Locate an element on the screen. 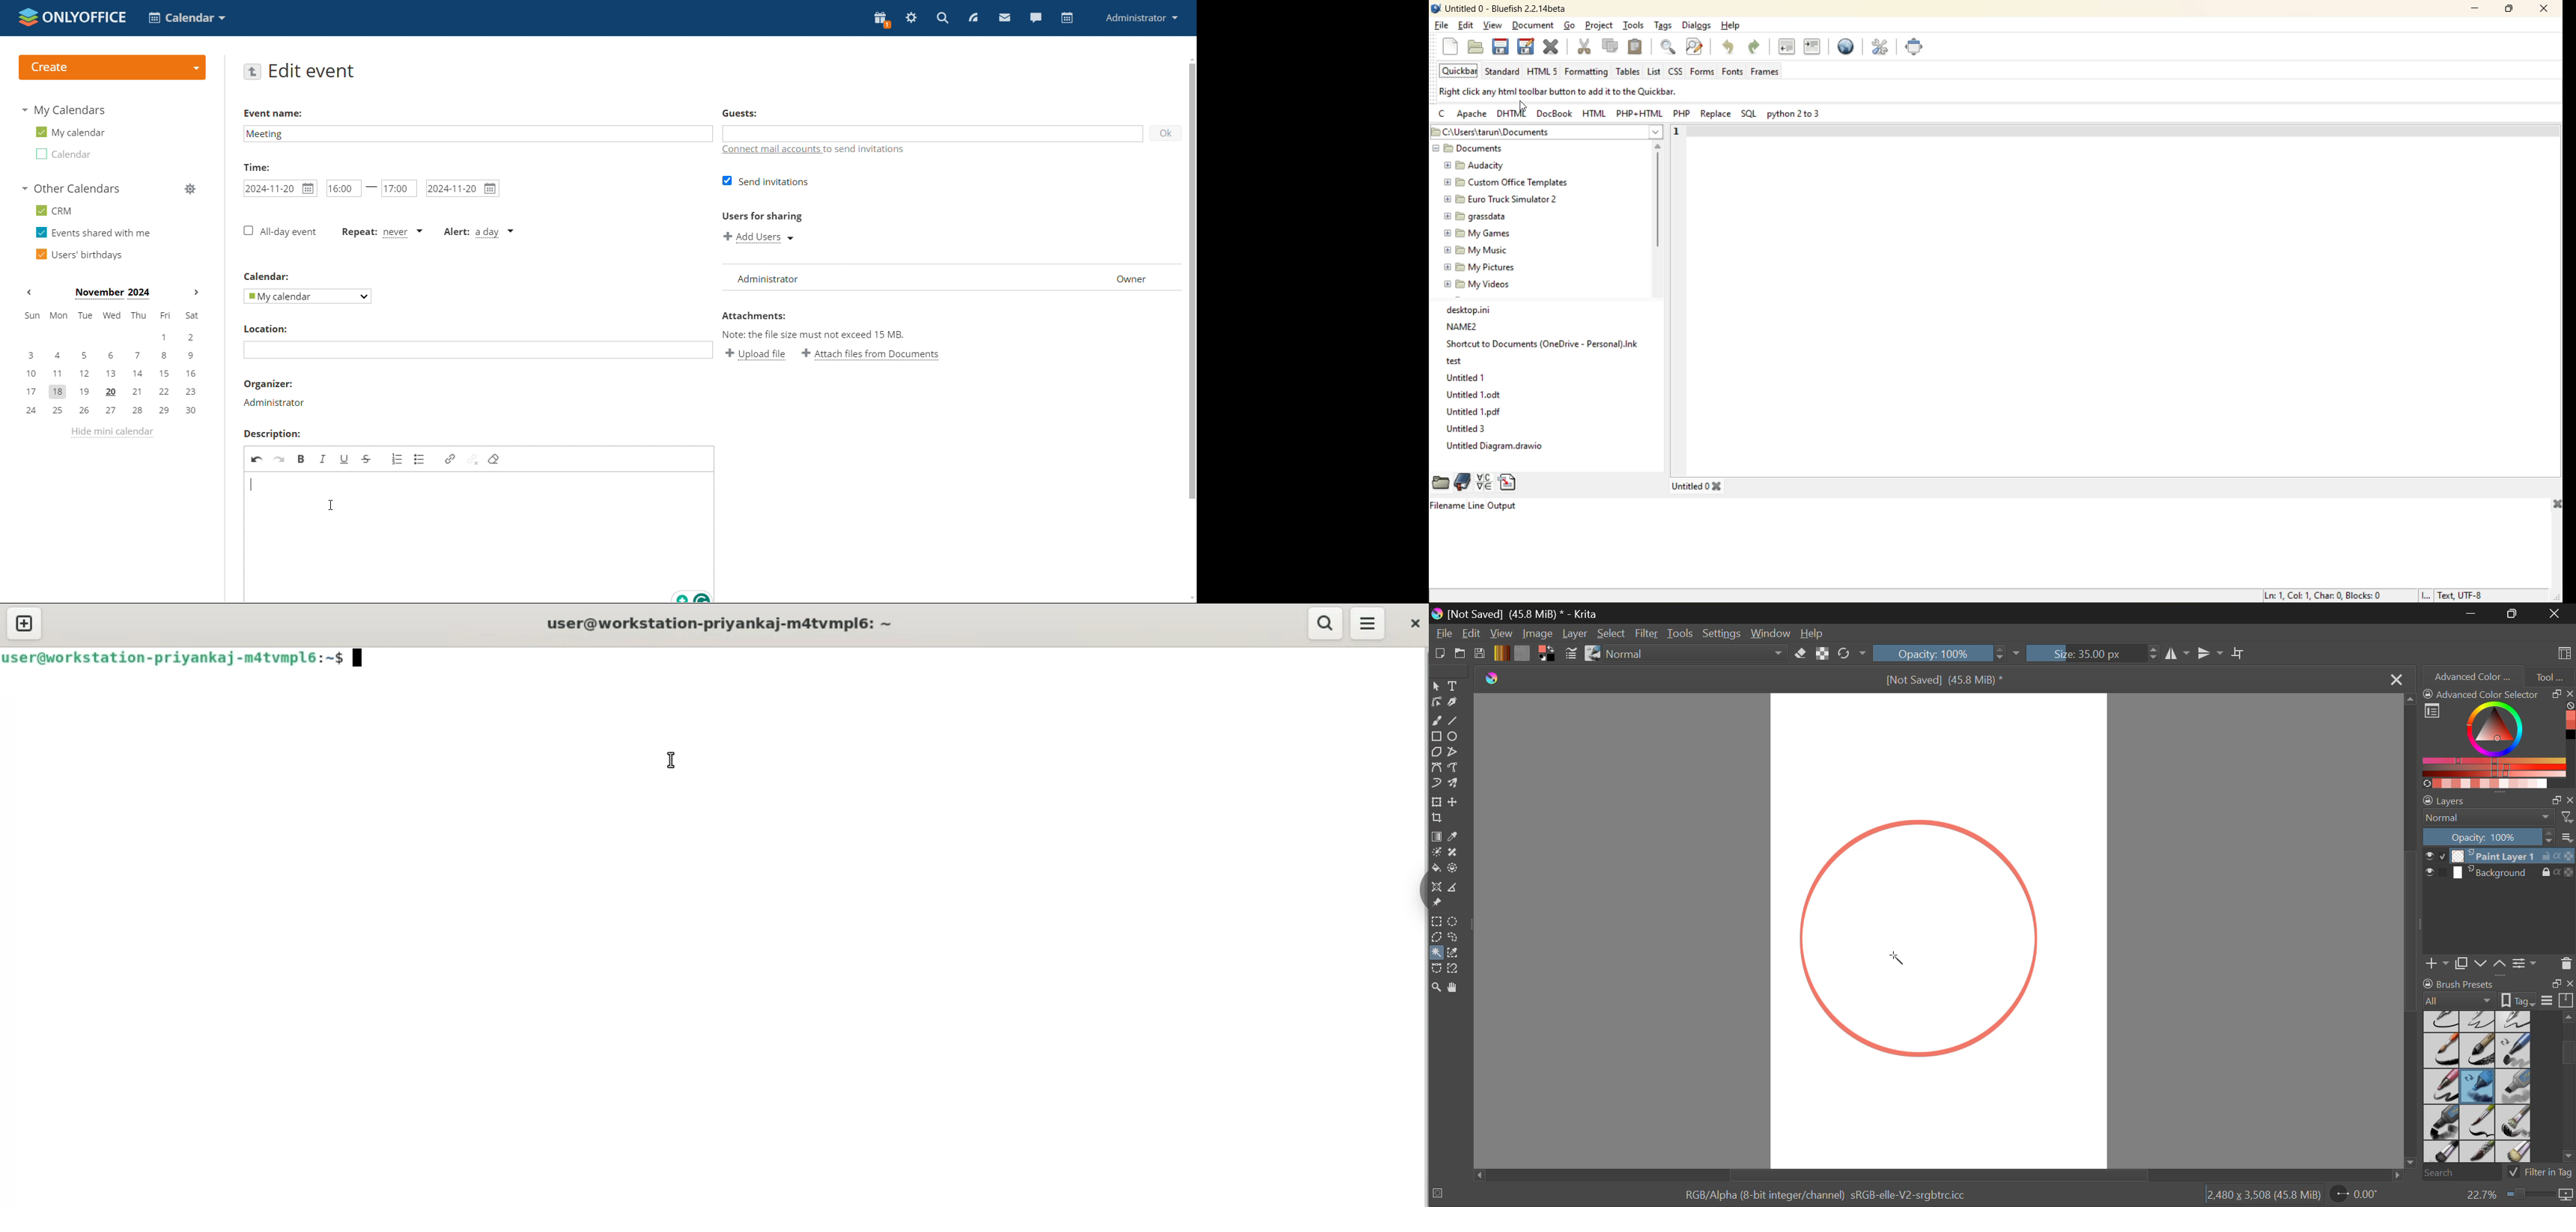  Smart Patch Tool is located at coordinates (1455, 853).